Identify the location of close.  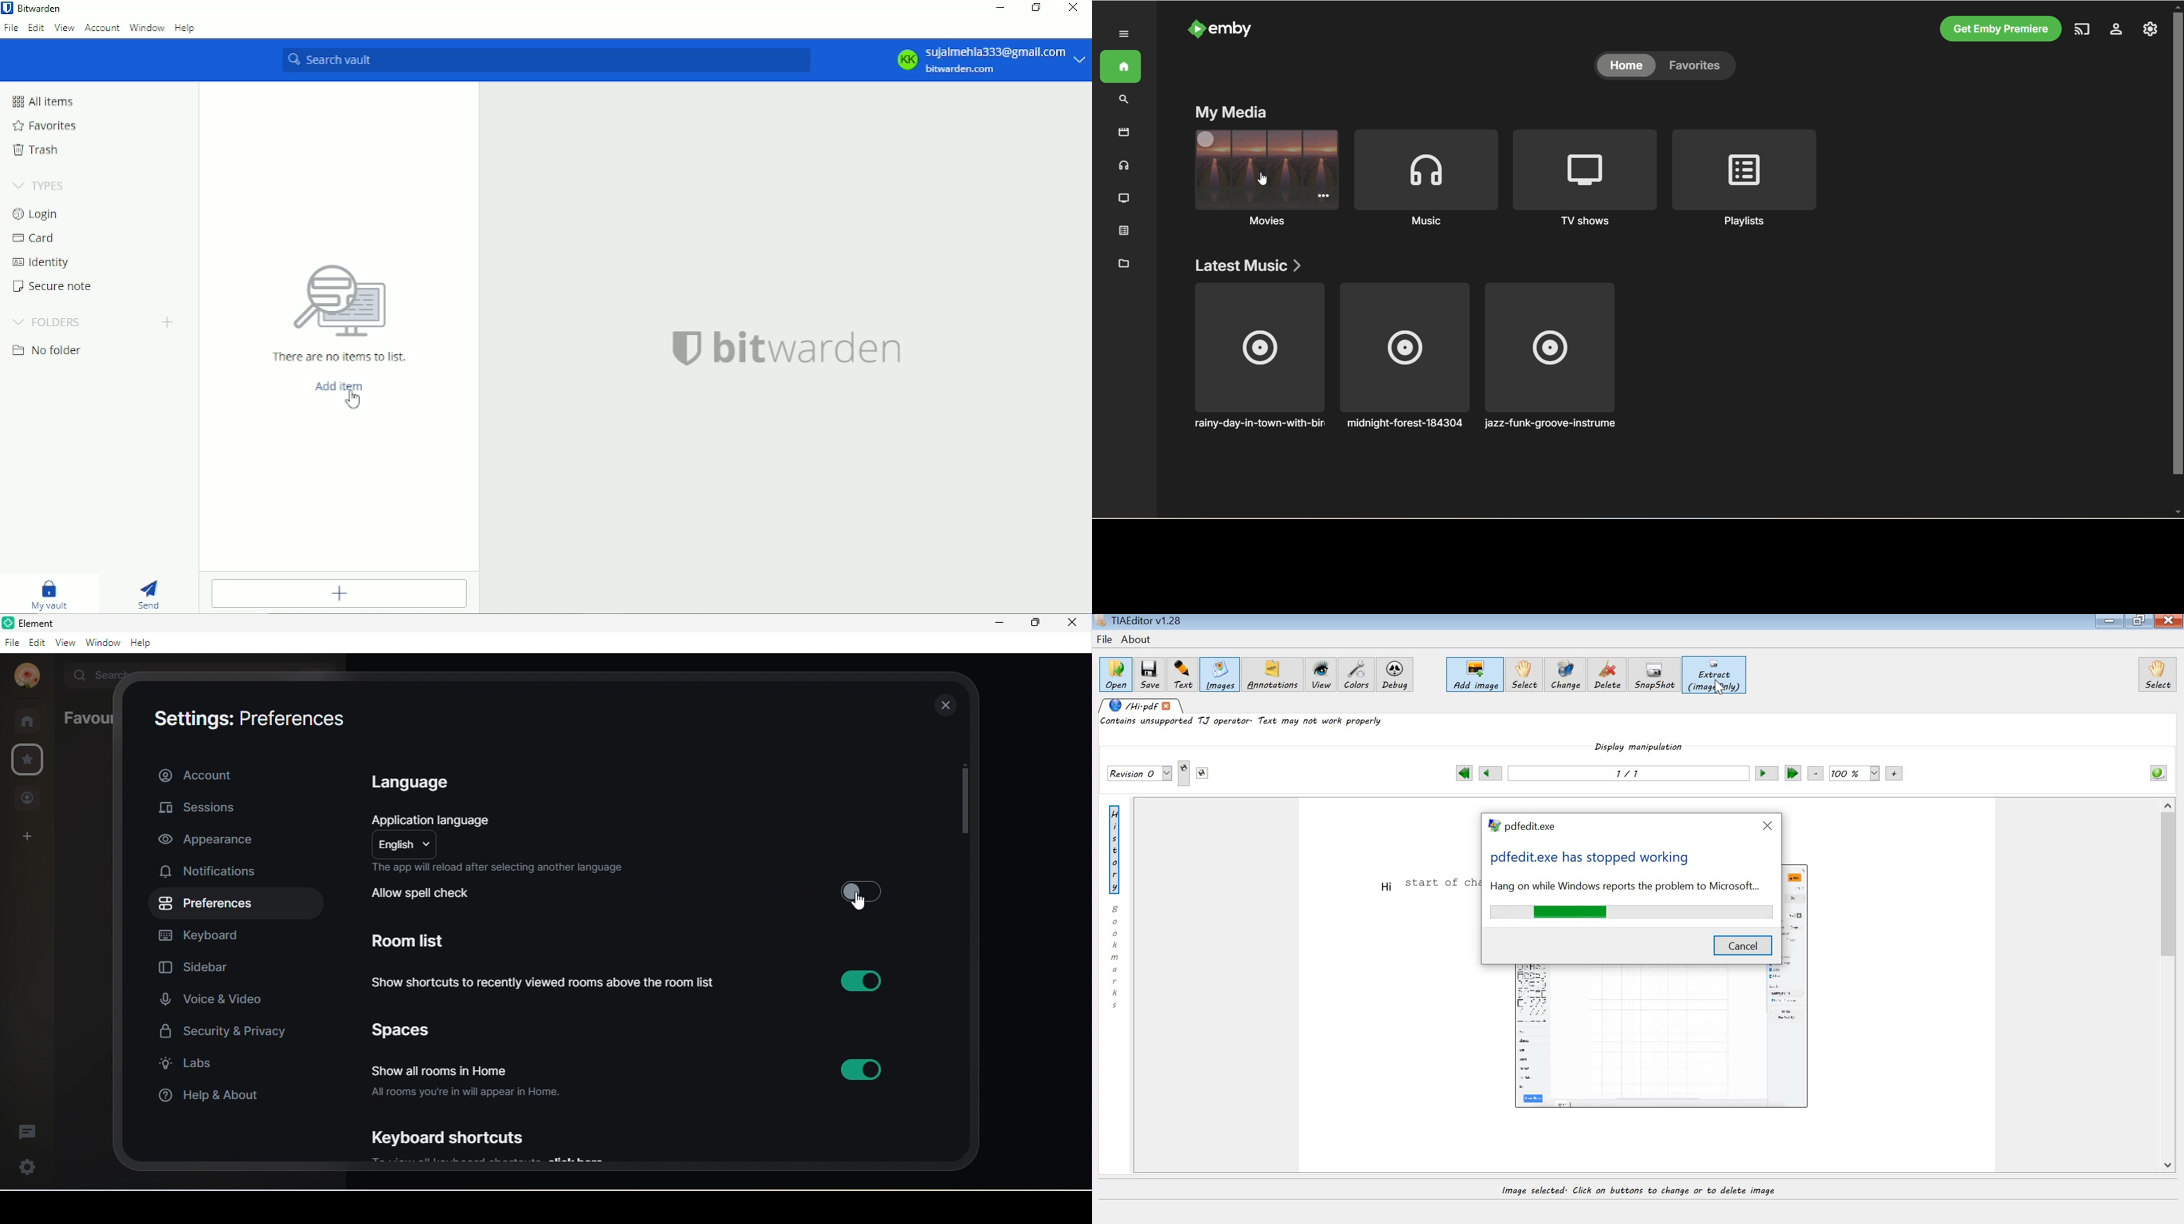
(943, 701).